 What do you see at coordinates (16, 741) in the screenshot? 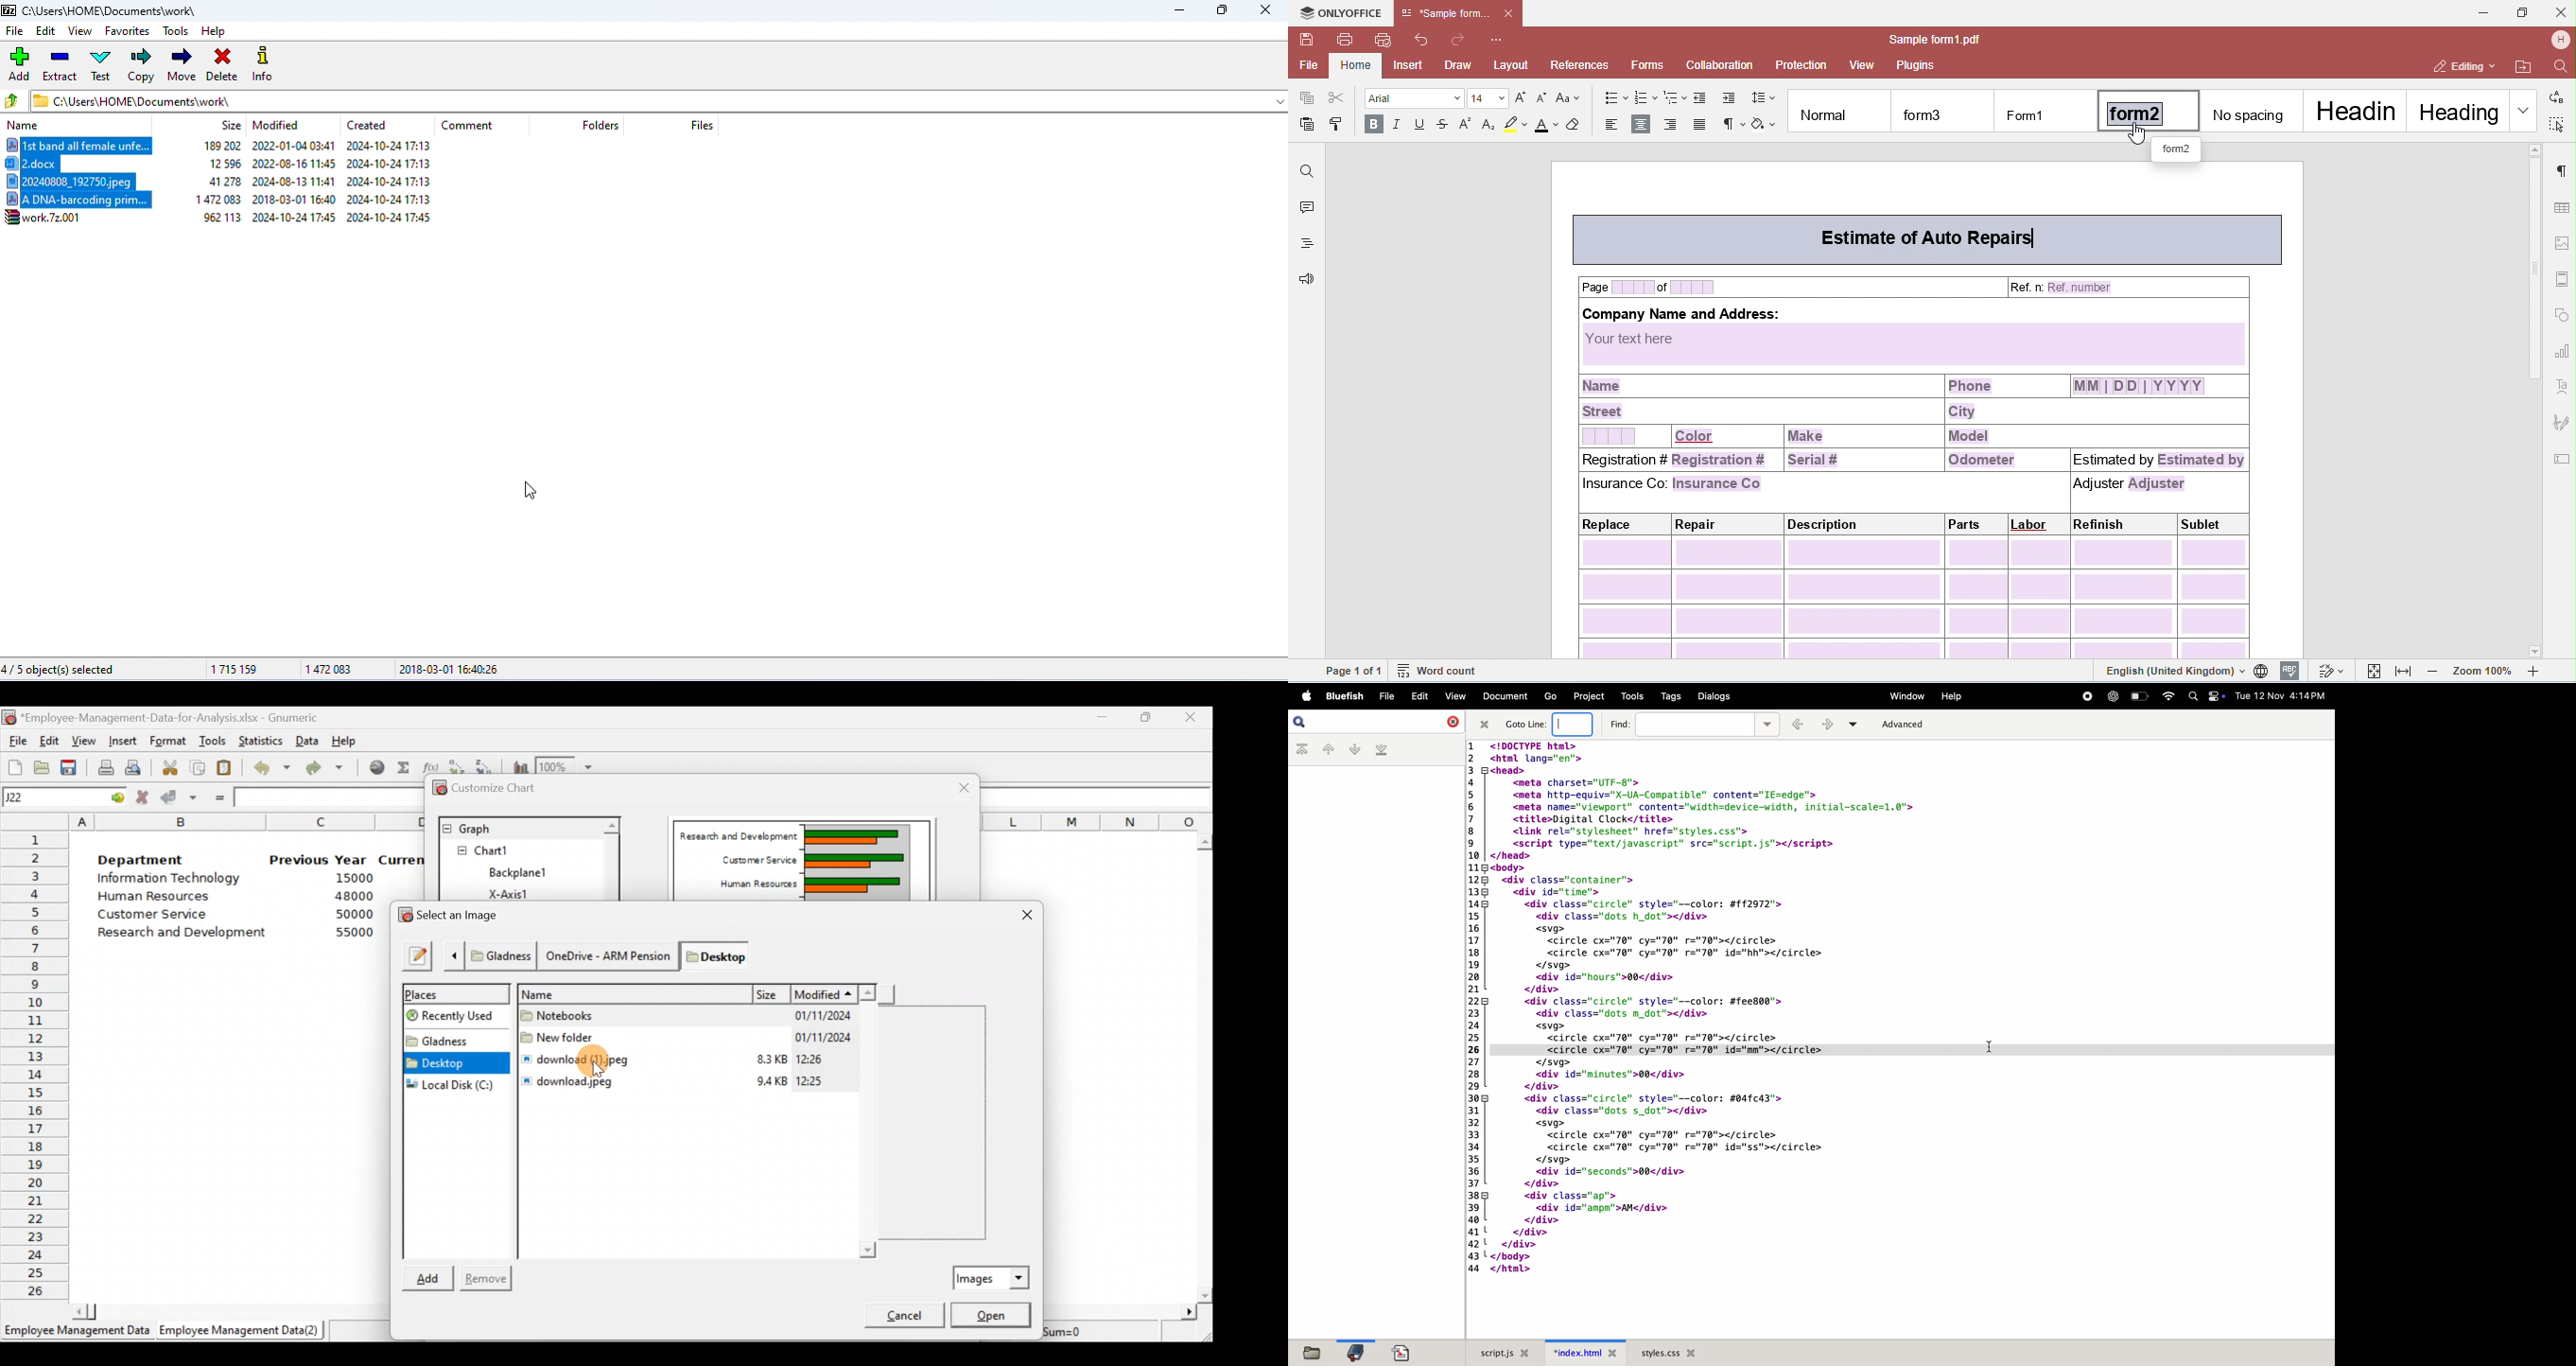
I see `File` at bounding box center [16, 741].